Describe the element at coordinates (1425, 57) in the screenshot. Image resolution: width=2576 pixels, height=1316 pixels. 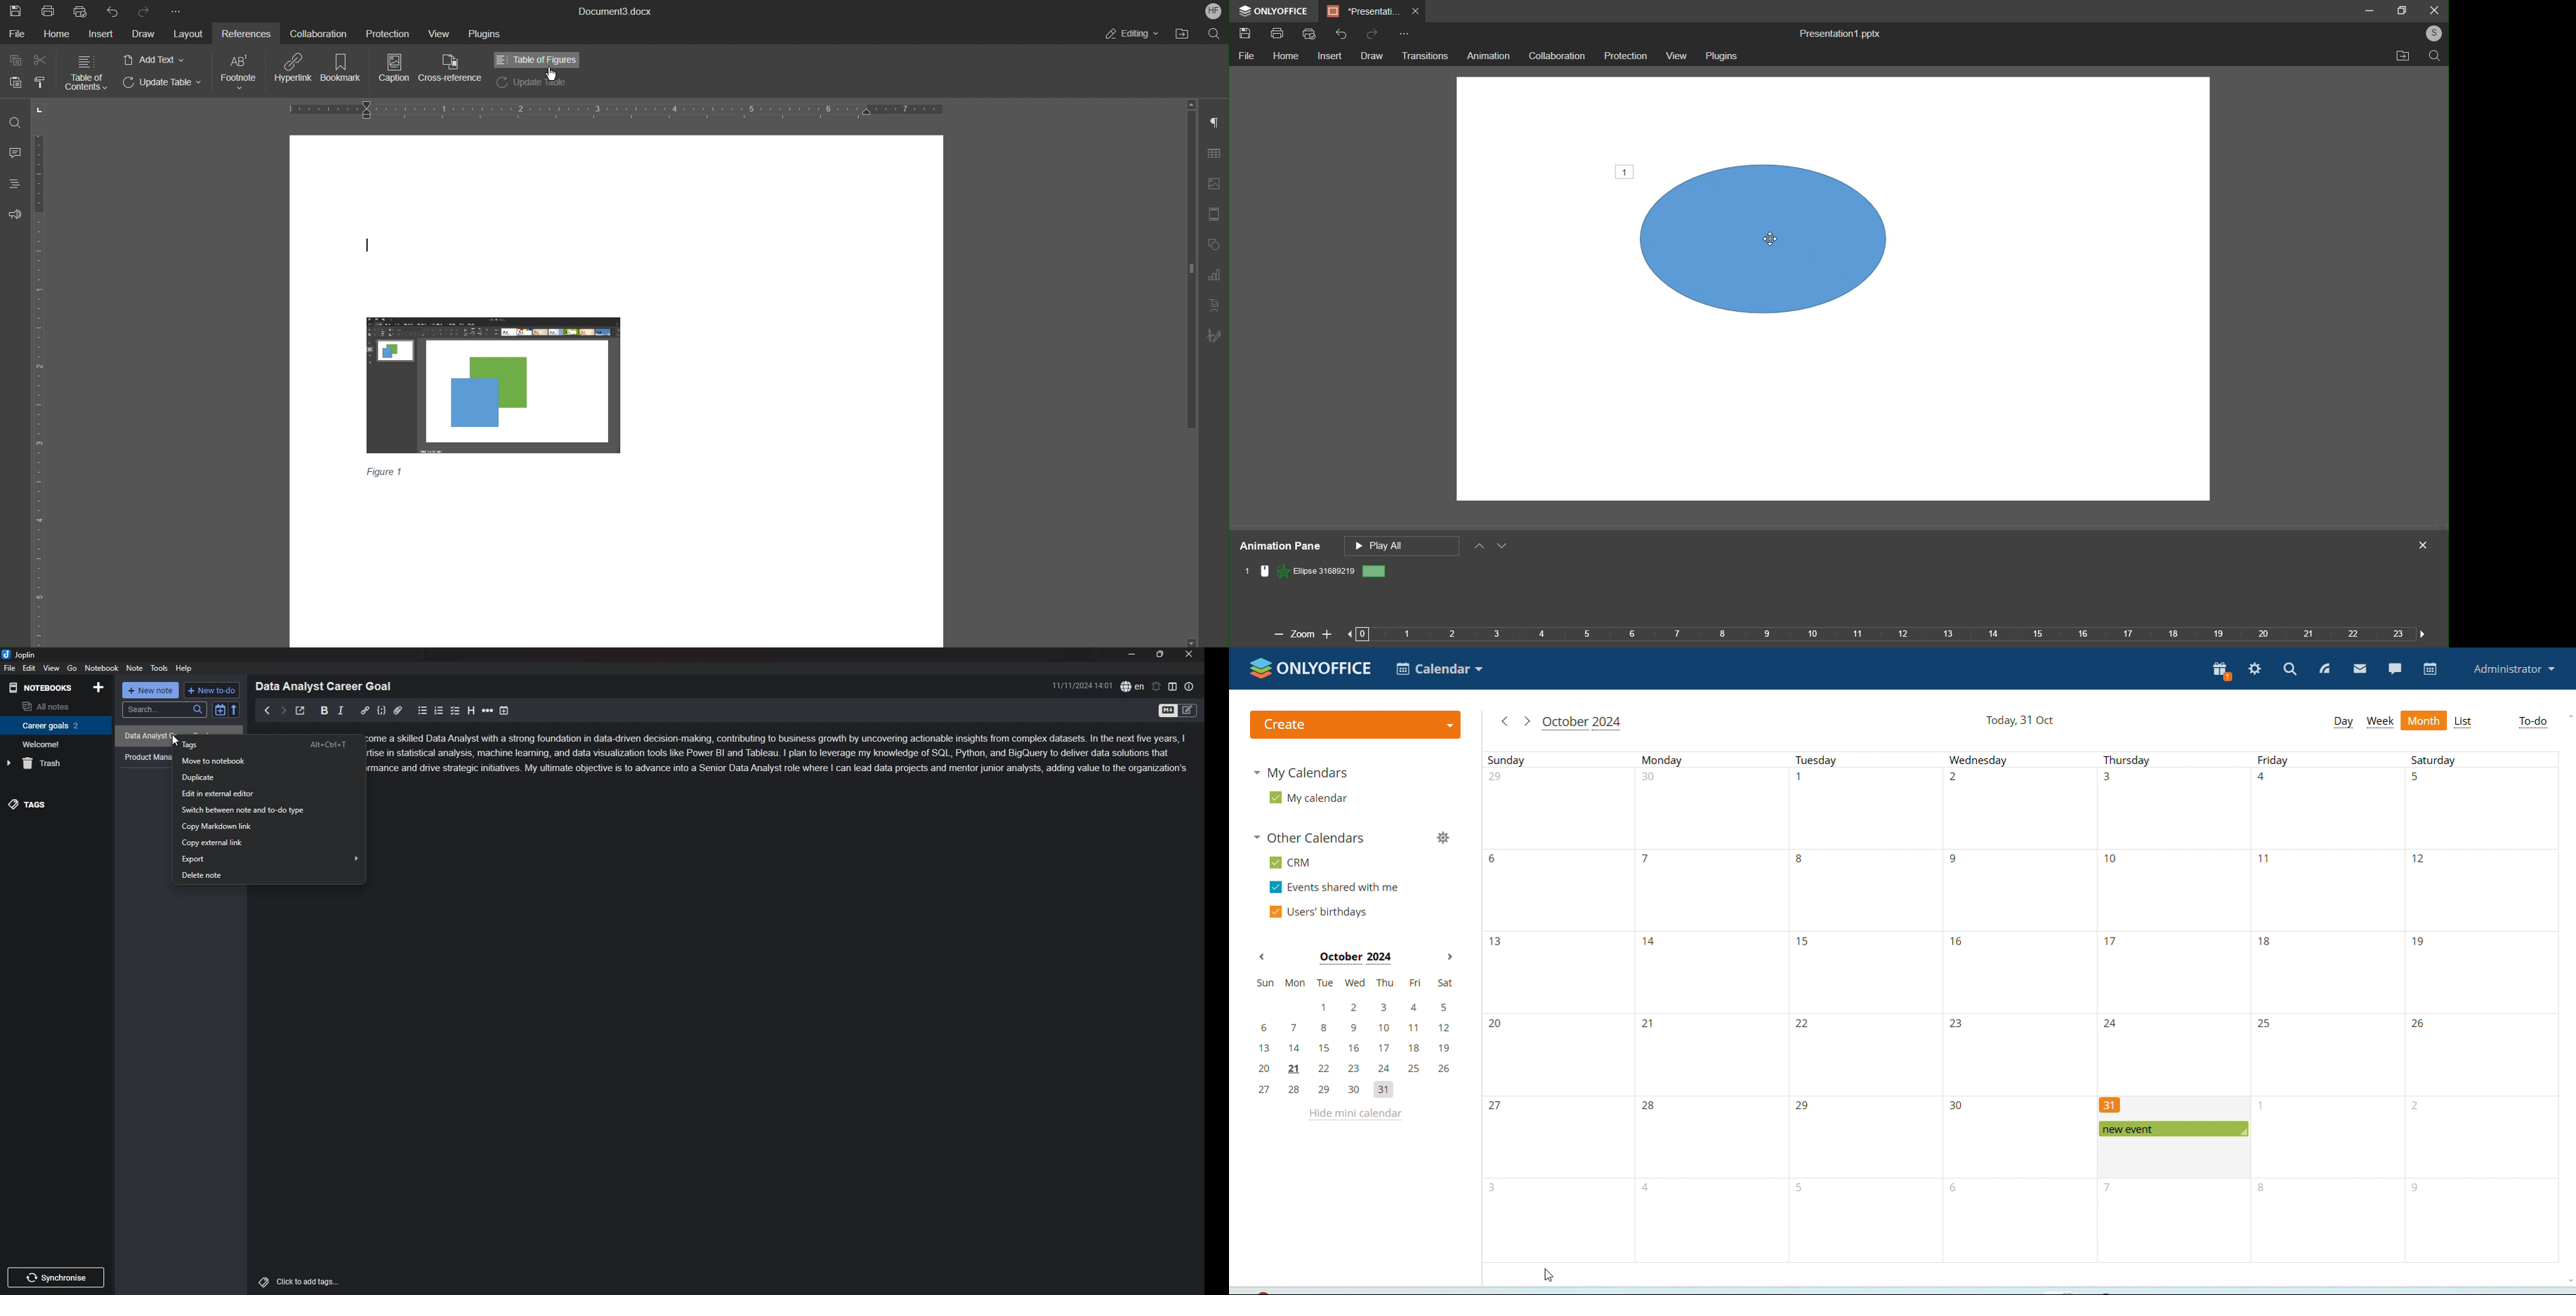
I see `transitions` at that location.